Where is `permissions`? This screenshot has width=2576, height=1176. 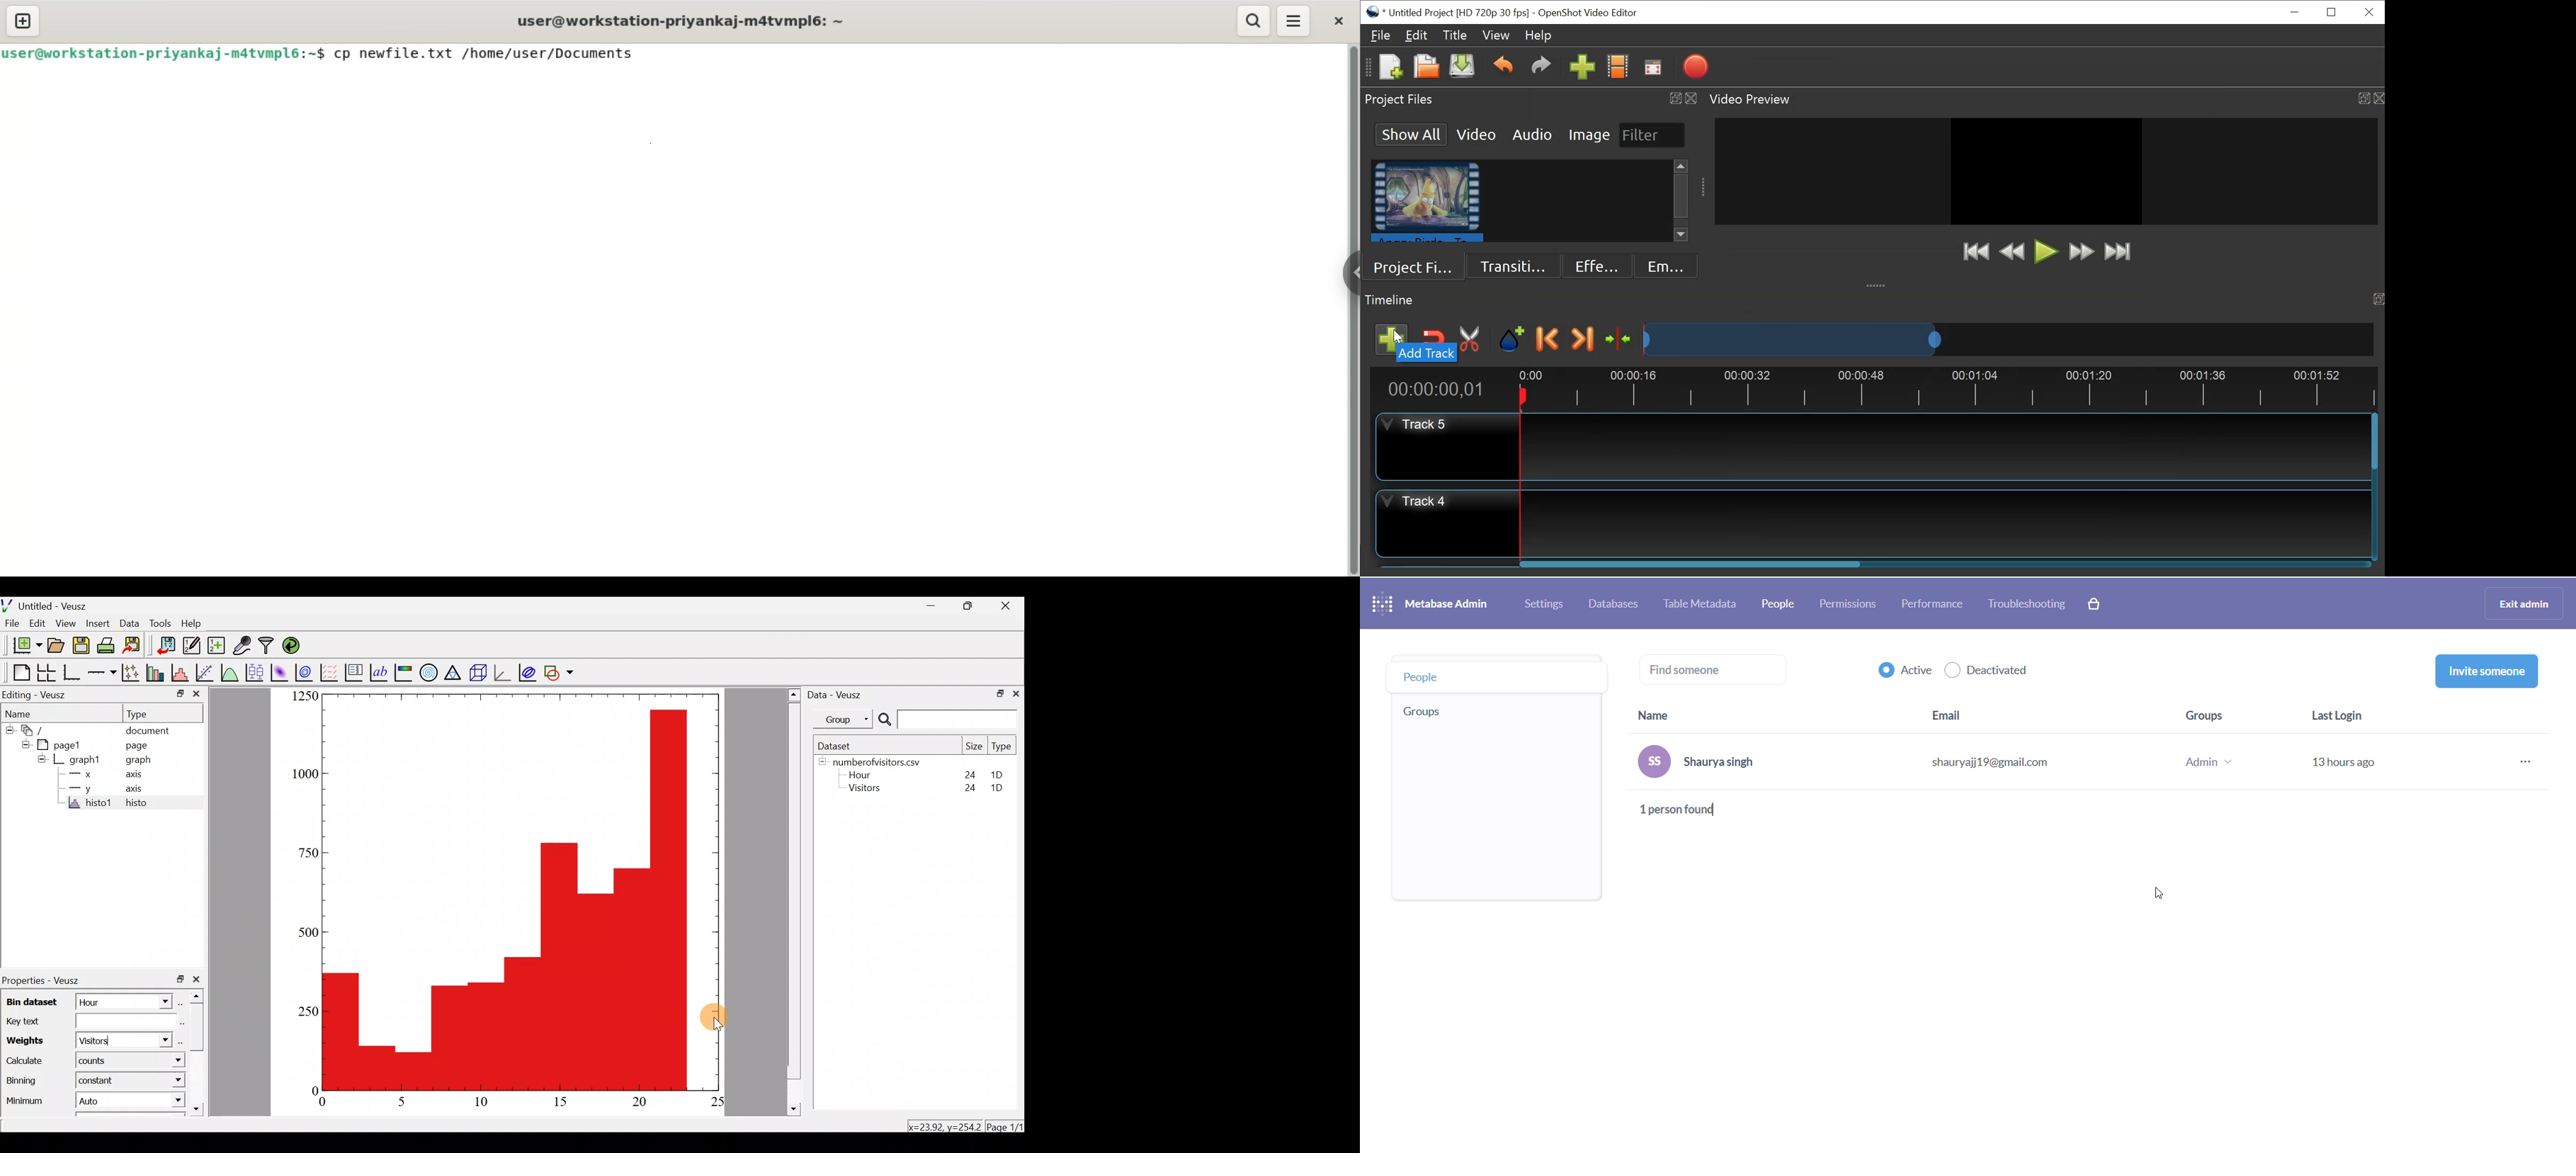 permissions is located at coordinates (1851, 604).